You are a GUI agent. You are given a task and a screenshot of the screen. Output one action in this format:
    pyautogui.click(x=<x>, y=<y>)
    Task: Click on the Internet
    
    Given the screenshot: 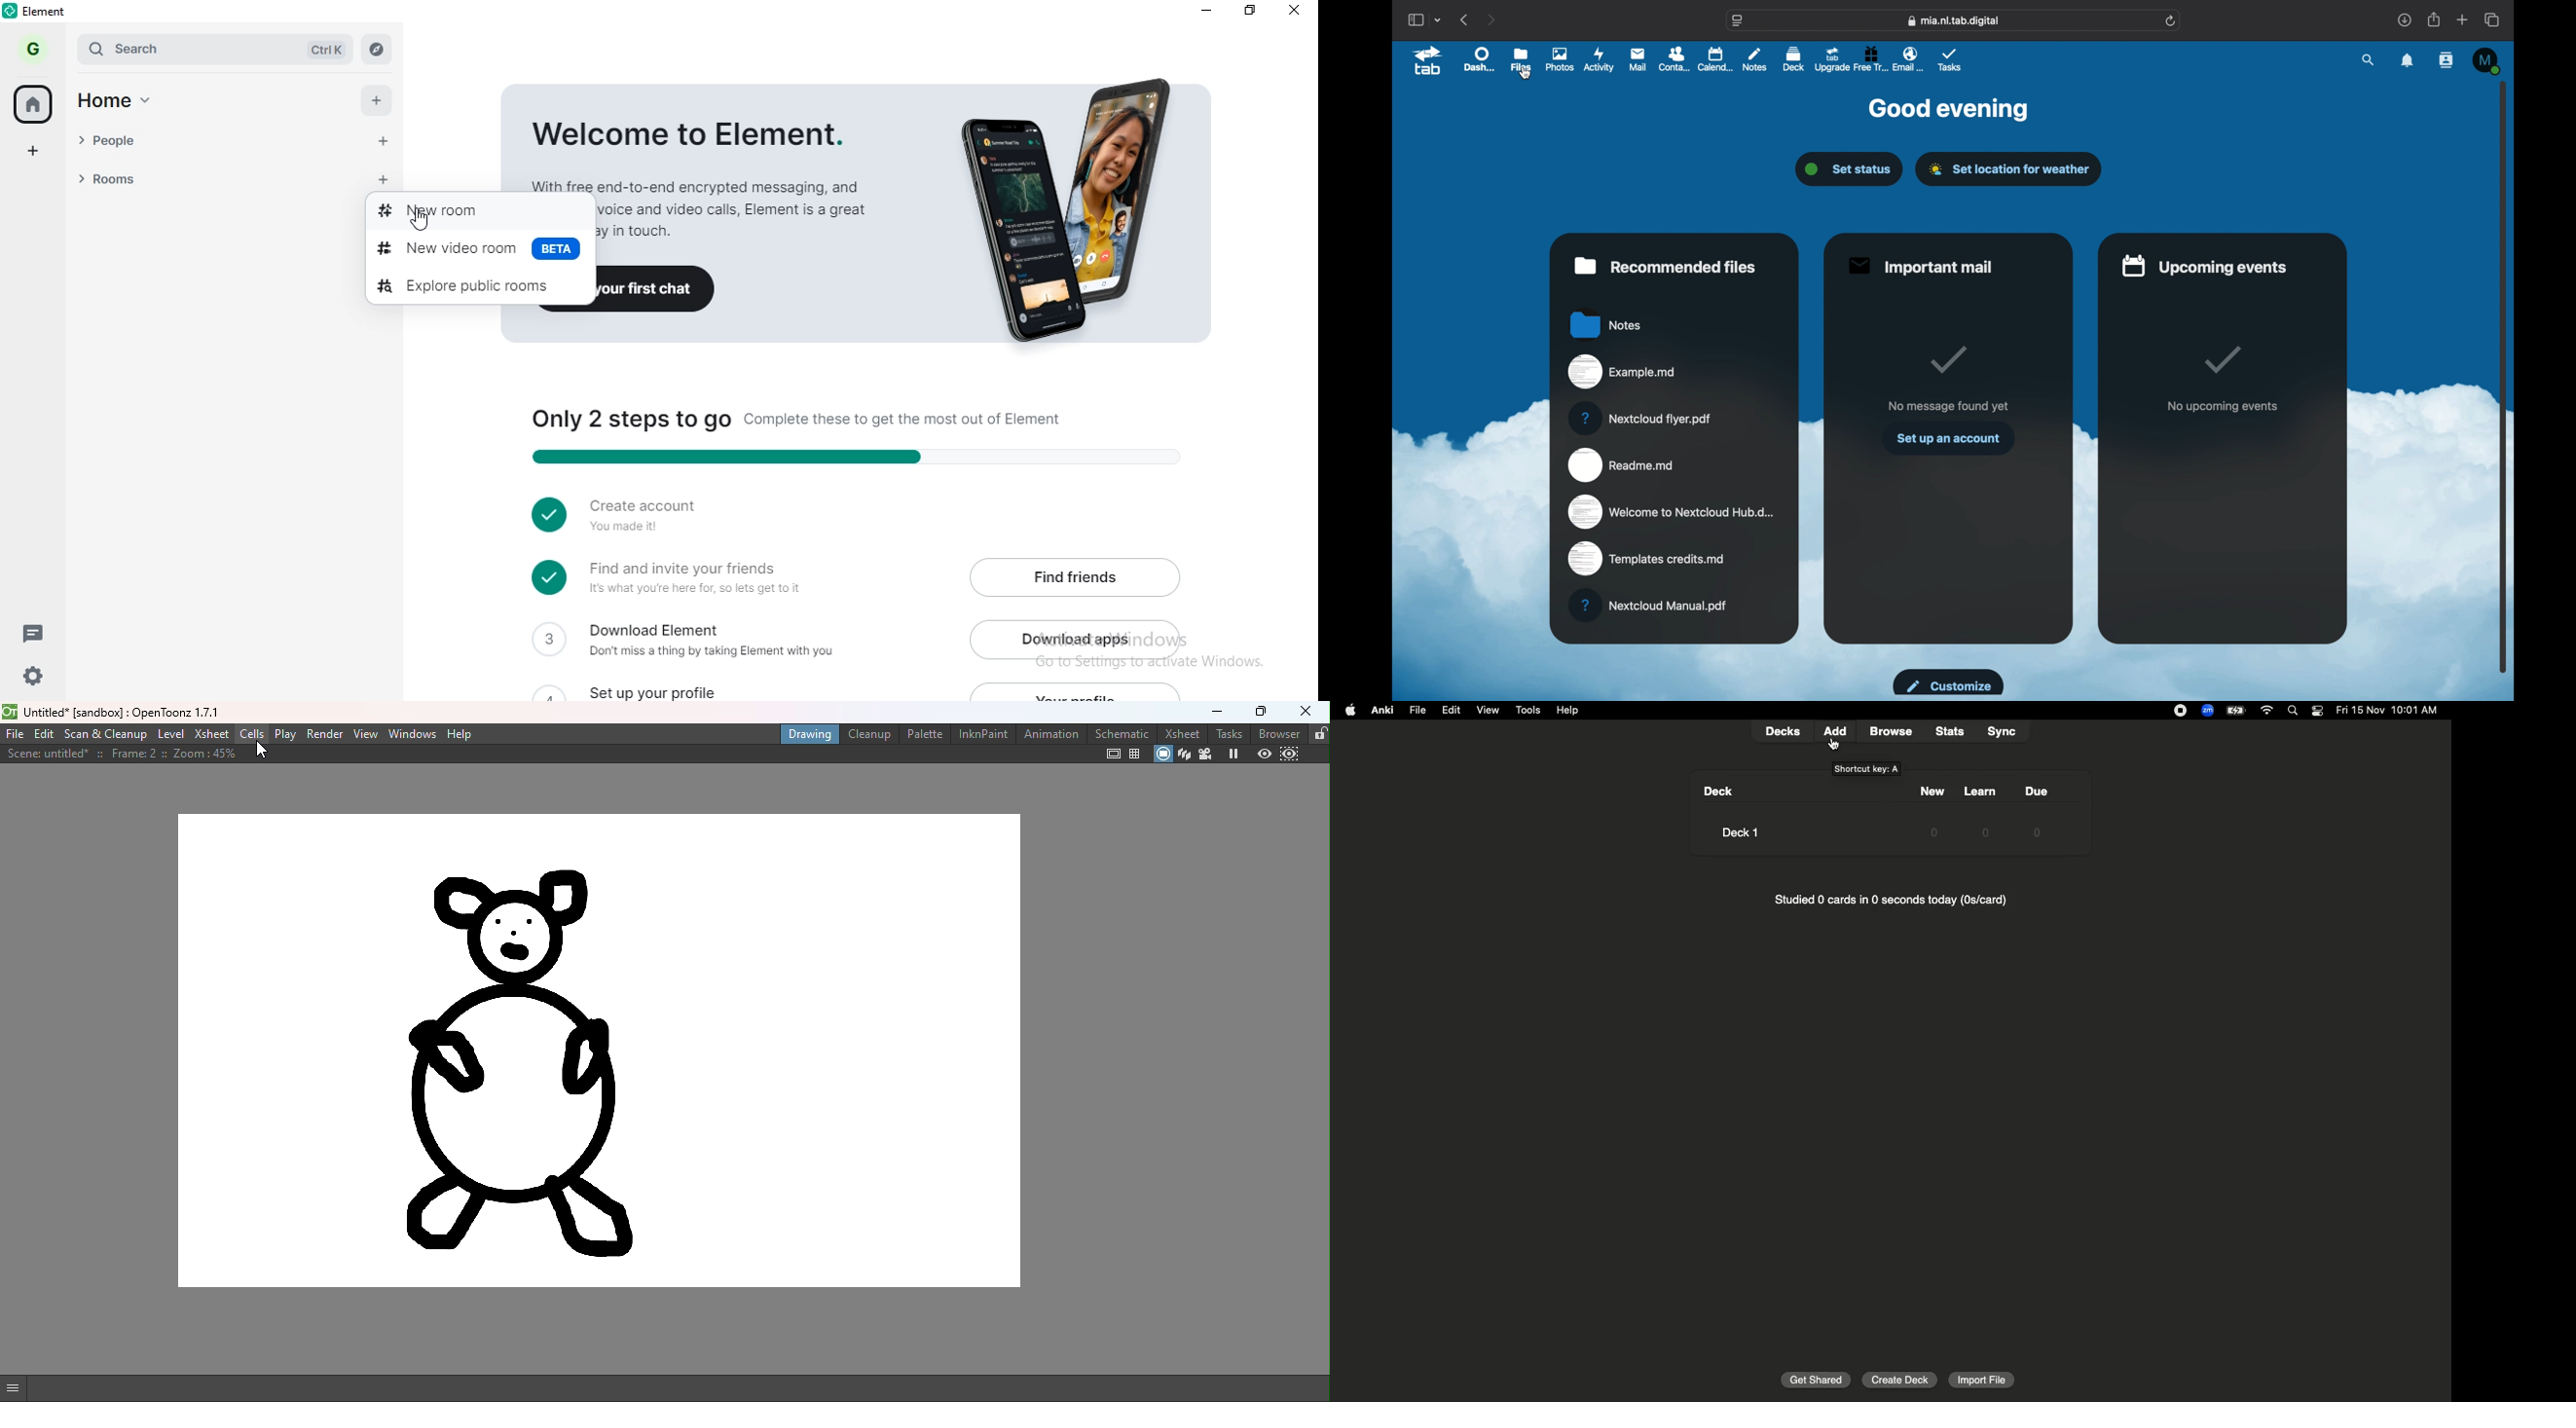 What is the action you would take?
    pyautogui.click(x=2268, y=711)
    